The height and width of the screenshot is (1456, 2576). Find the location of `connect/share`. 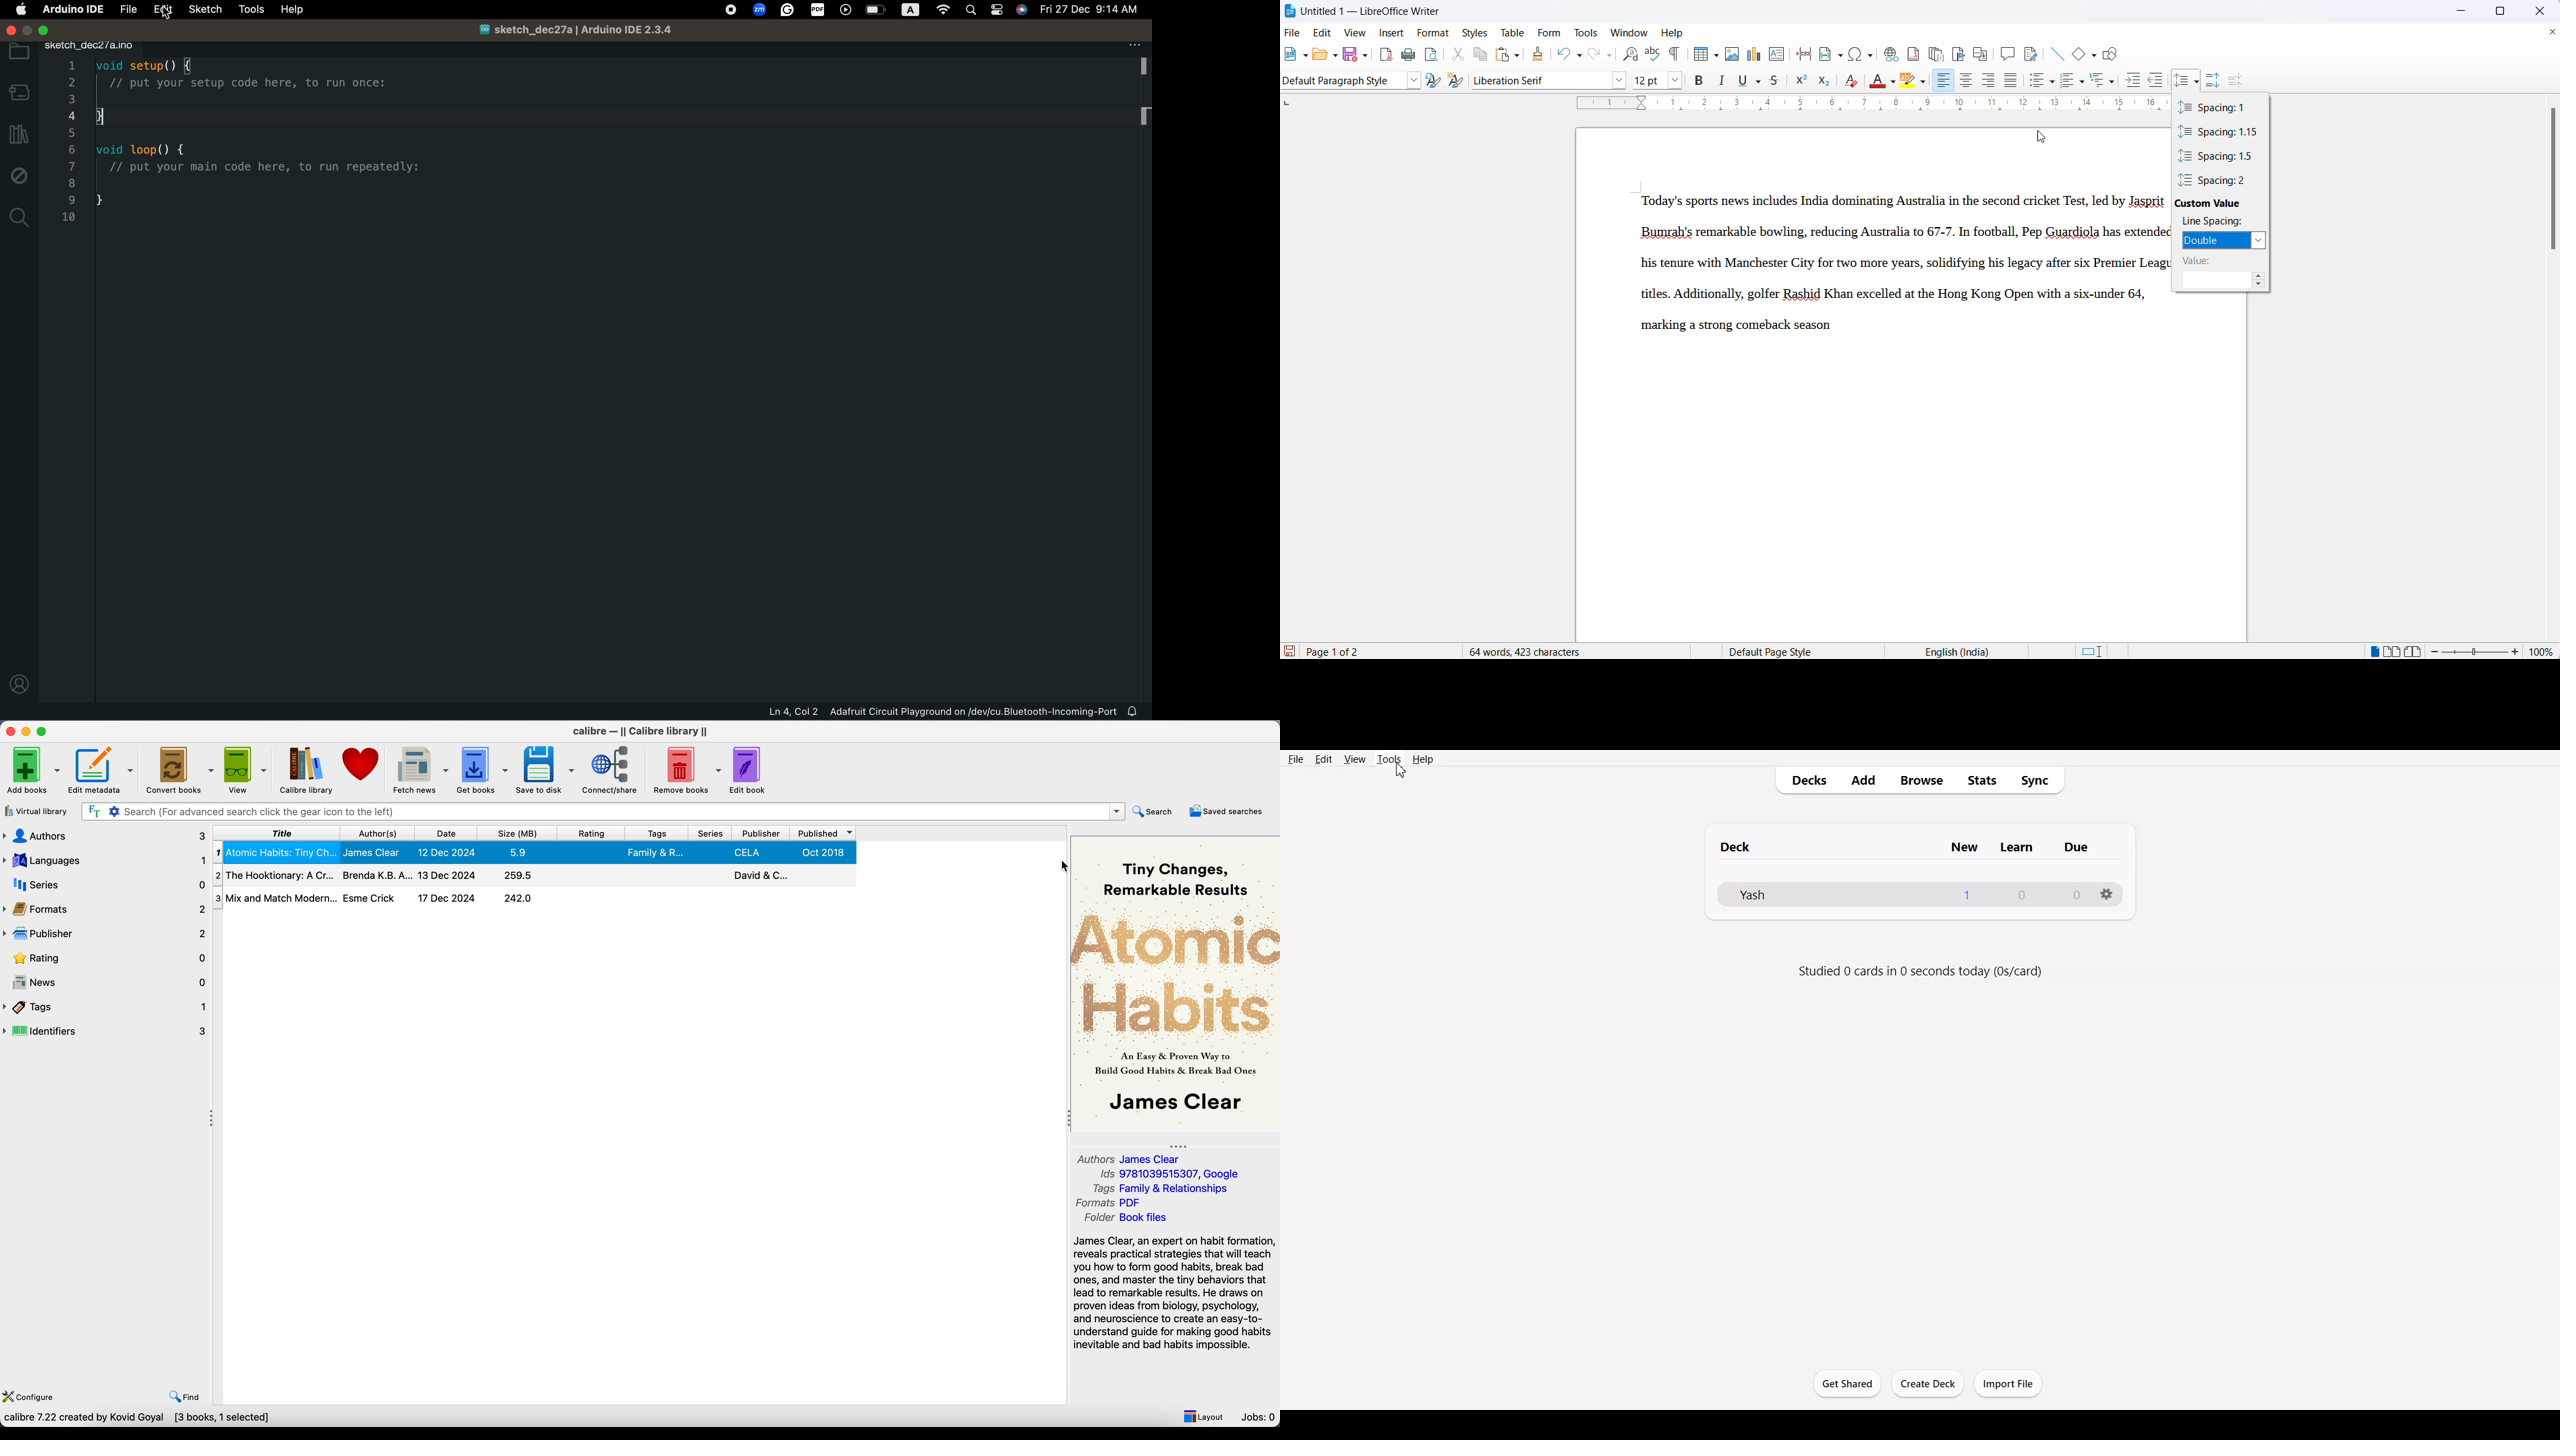

connect/share is located at coordinates (613, 770).